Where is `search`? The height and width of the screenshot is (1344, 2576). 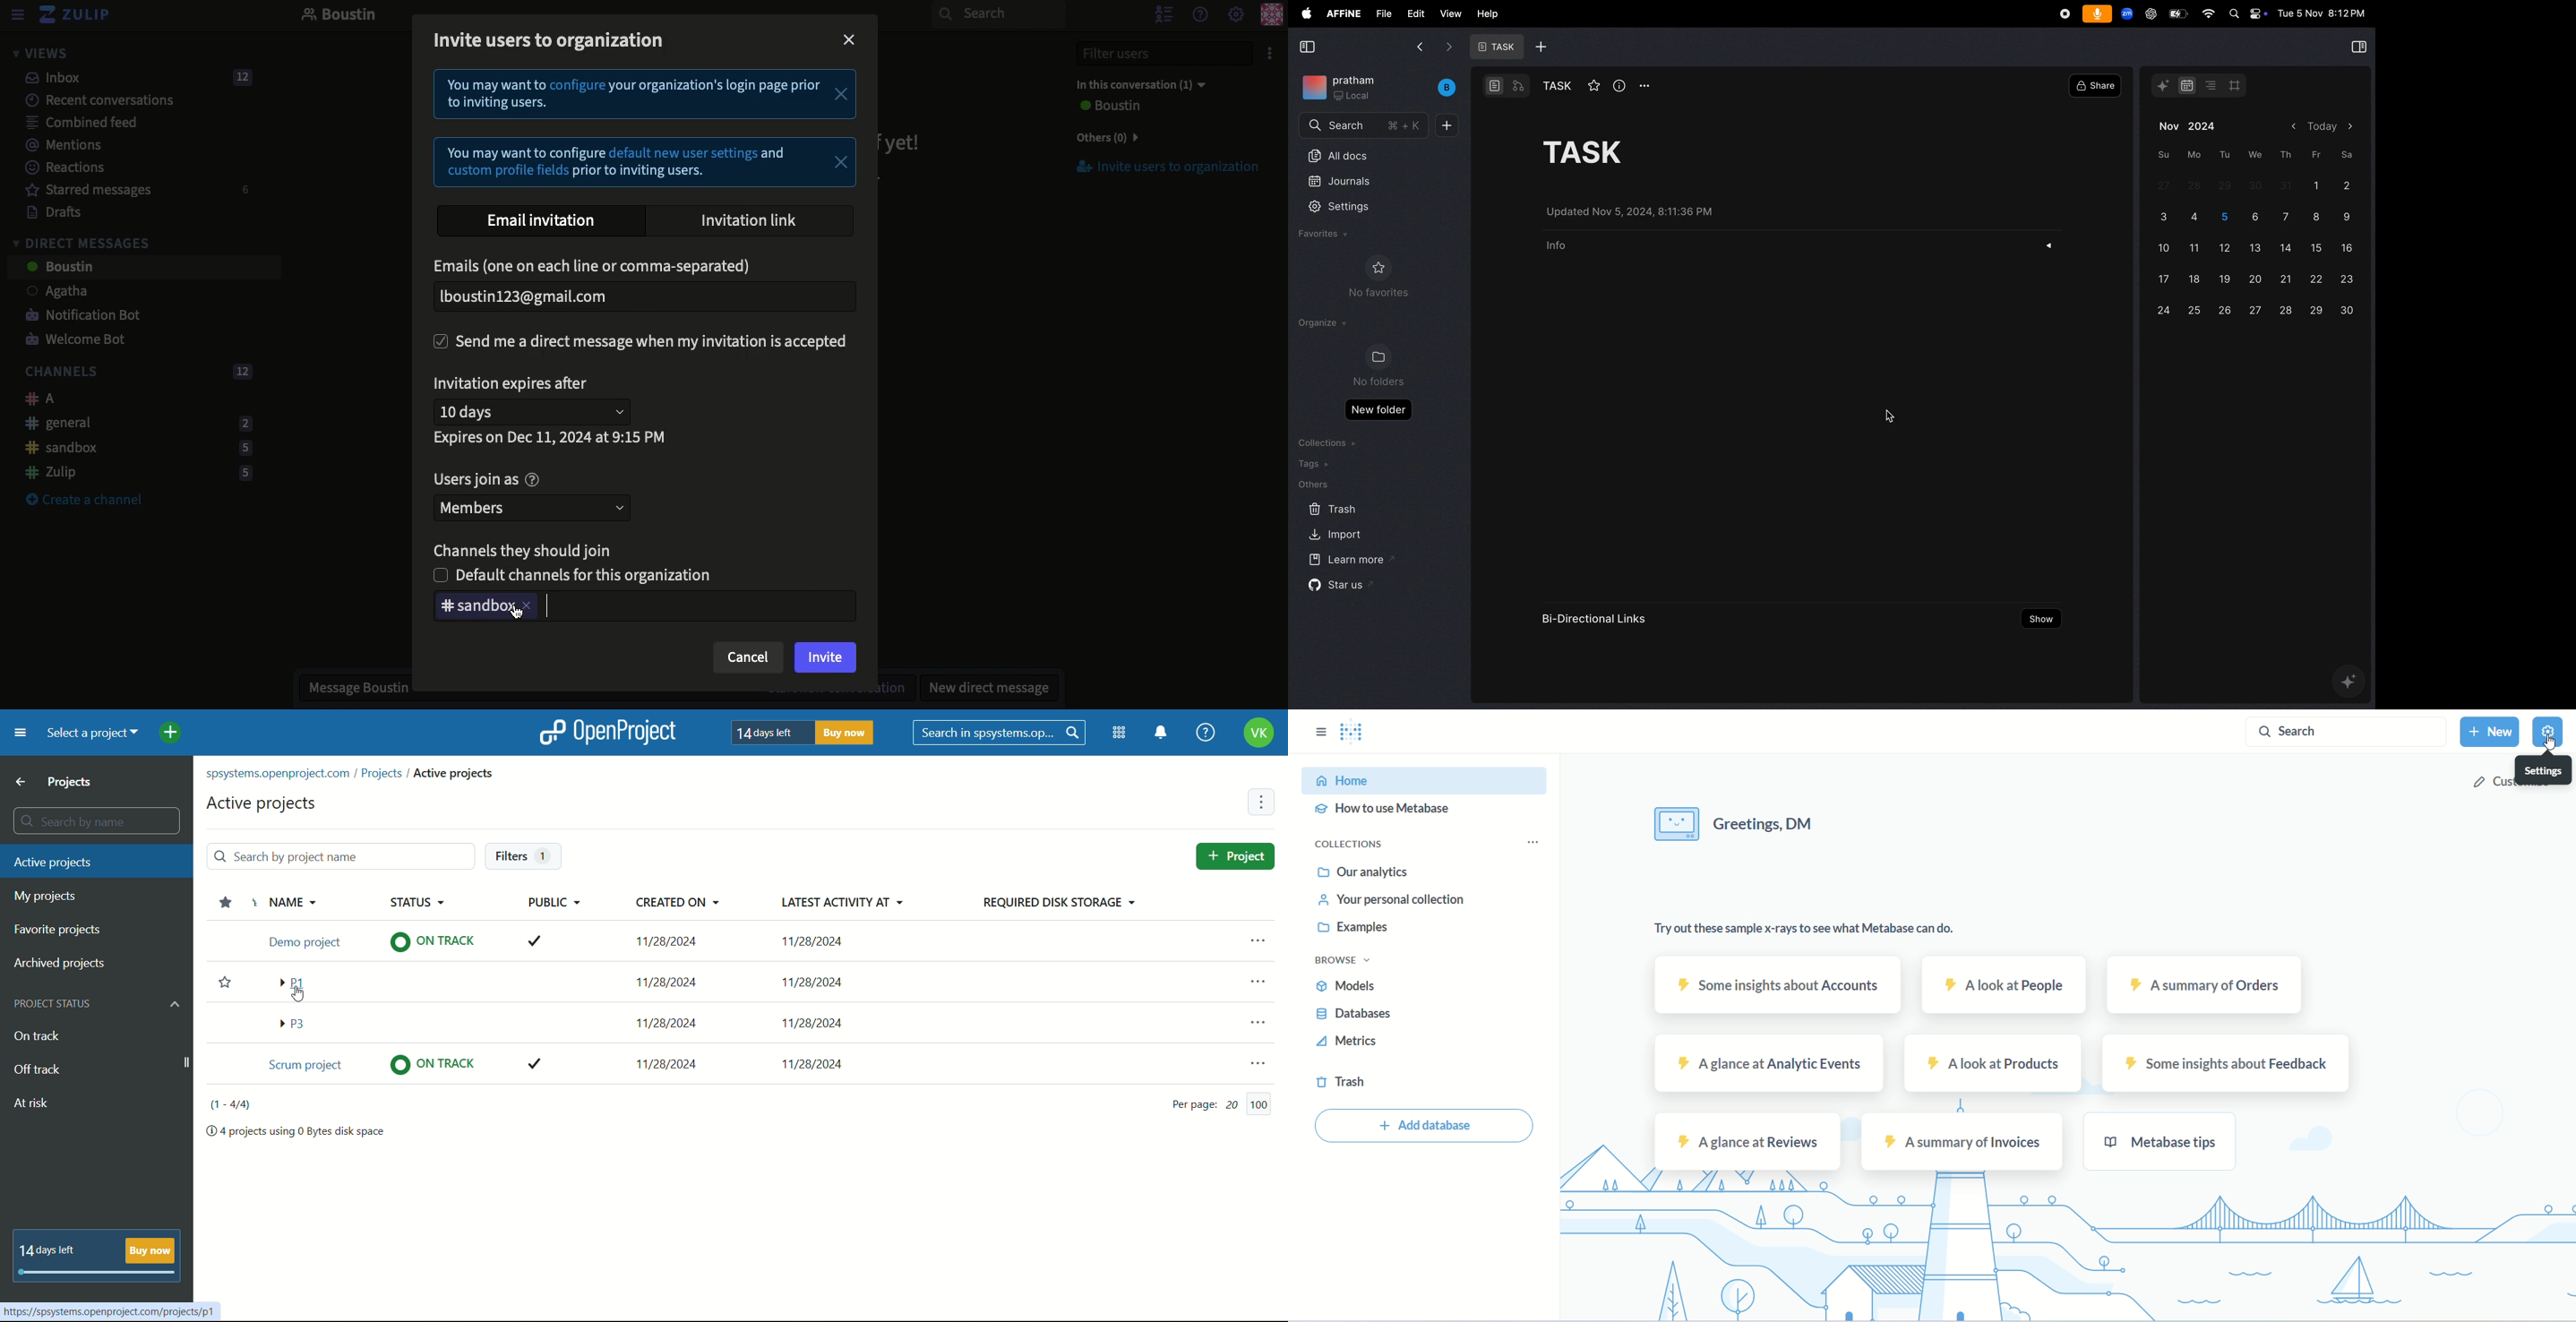 search is located at coordinates (1001, 733).